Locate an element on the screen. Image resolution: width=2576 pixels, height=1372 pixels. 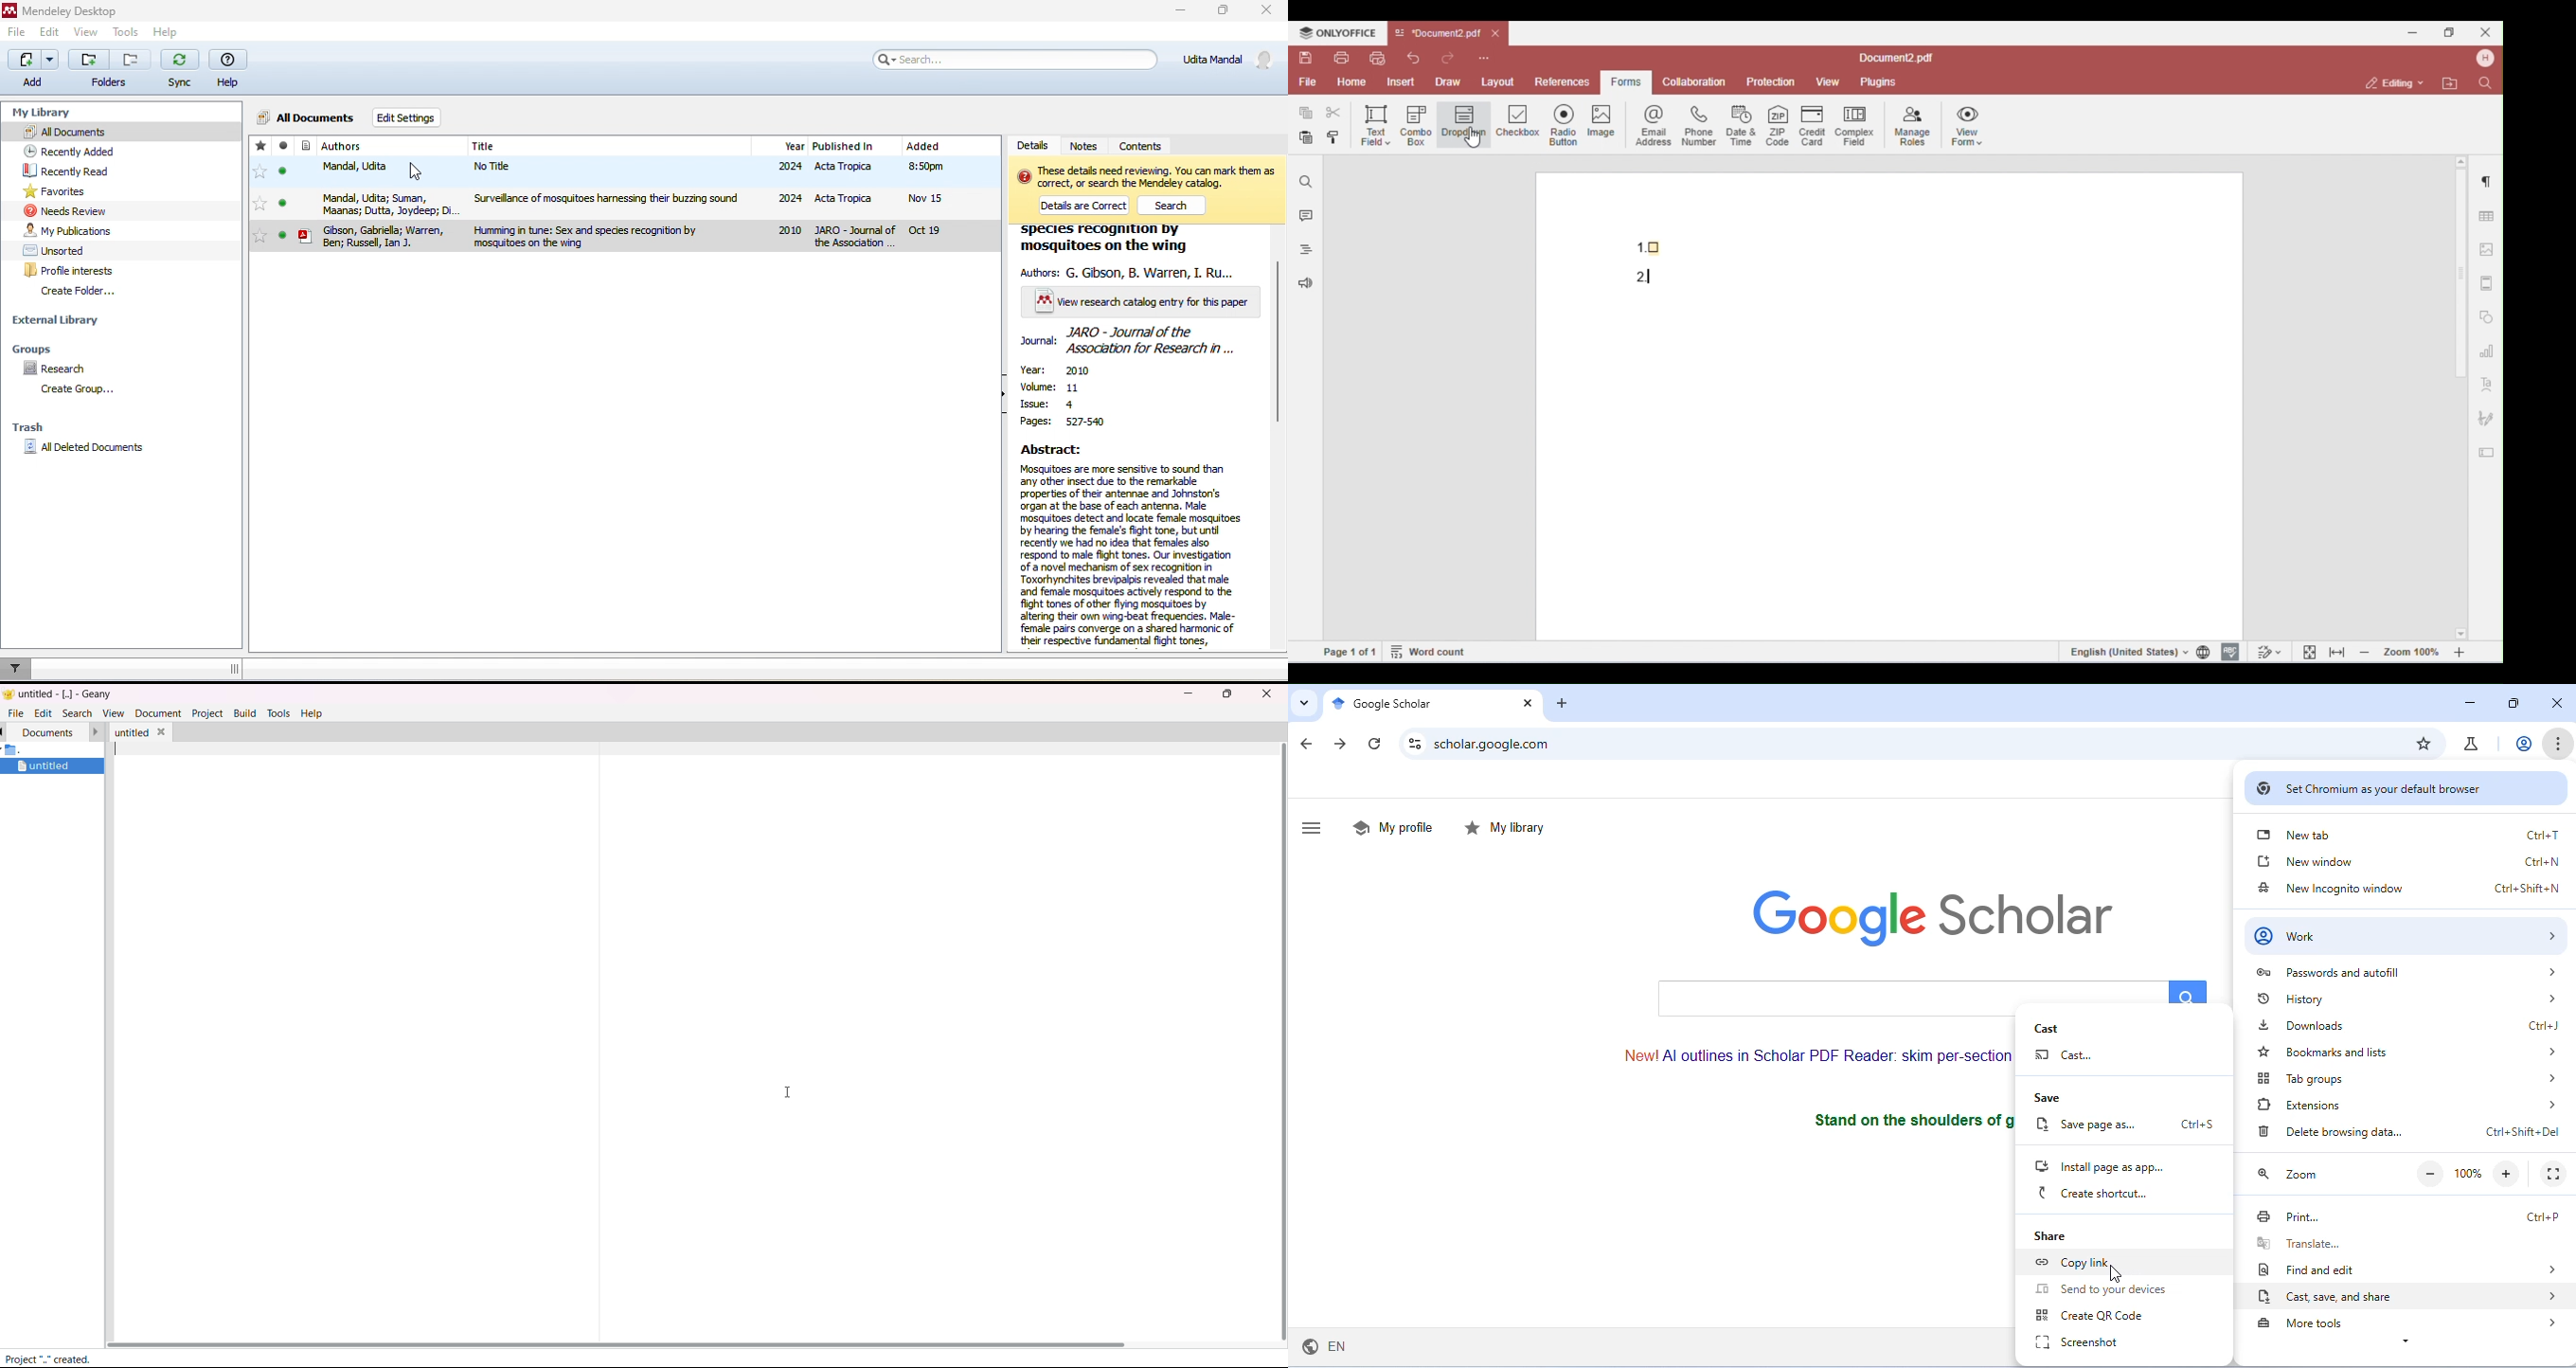
create group is located at coordinates (76, 391).